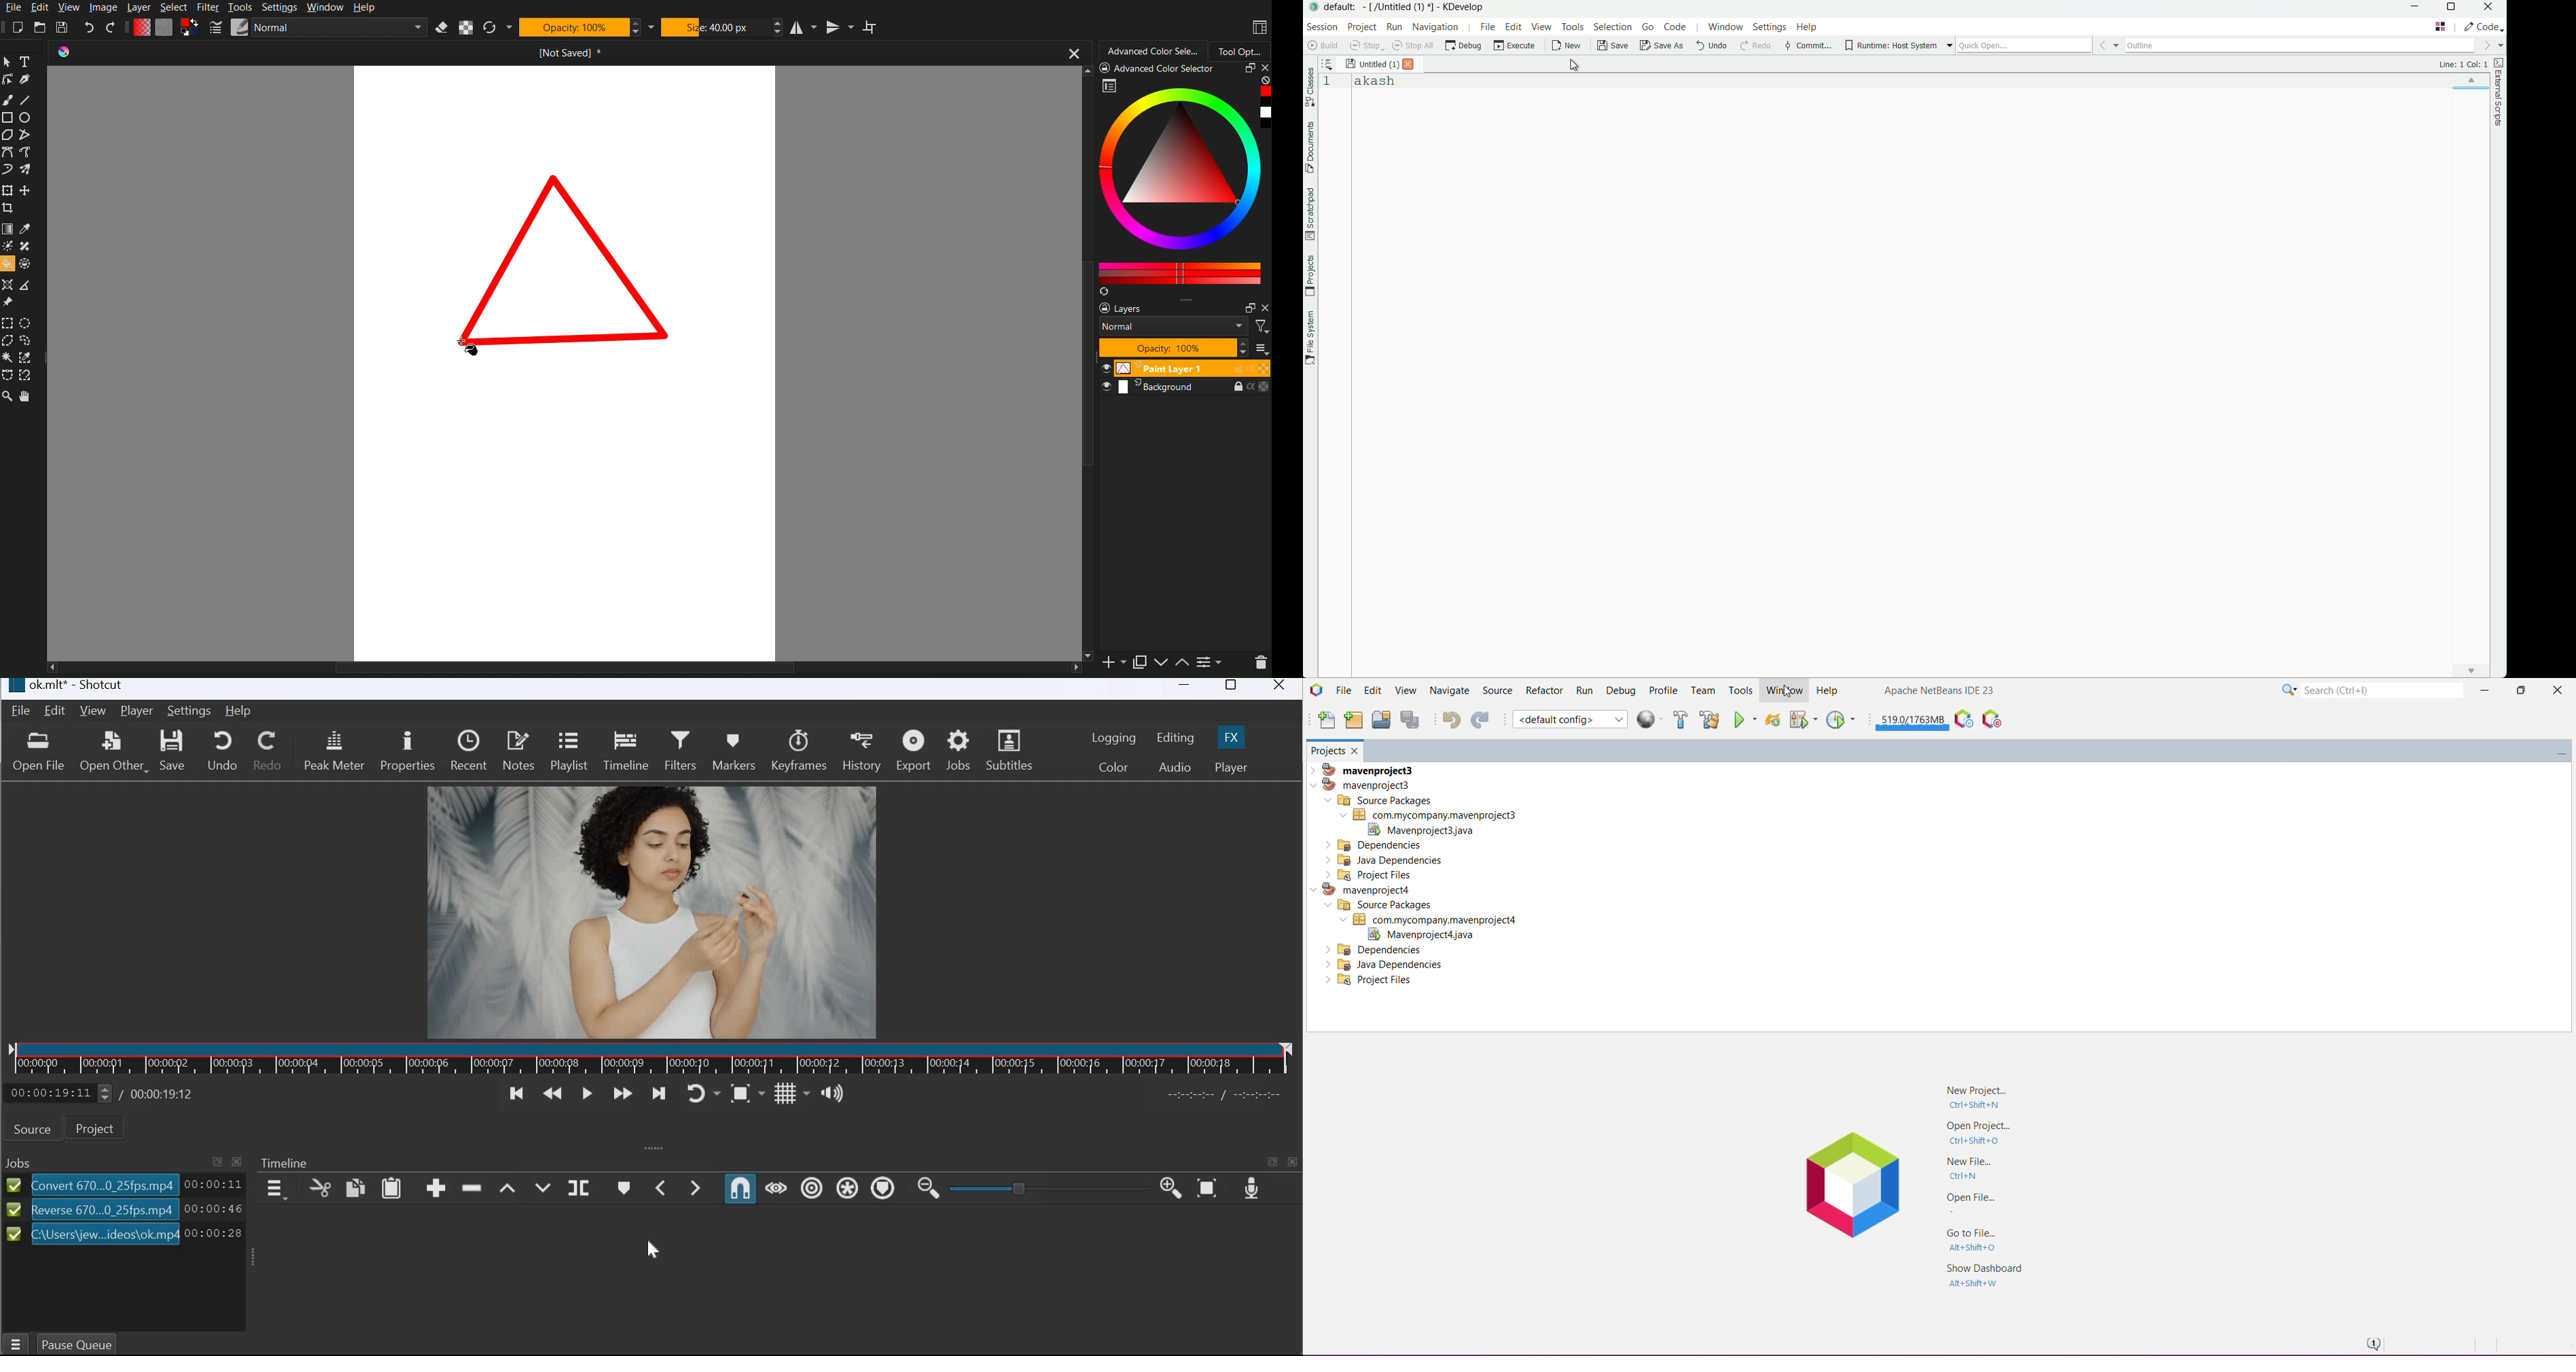  What do you see at coordinates (776, 1187) in the screenshot?
I see `Scrub while dragging` at bounding box center [776, 1187].